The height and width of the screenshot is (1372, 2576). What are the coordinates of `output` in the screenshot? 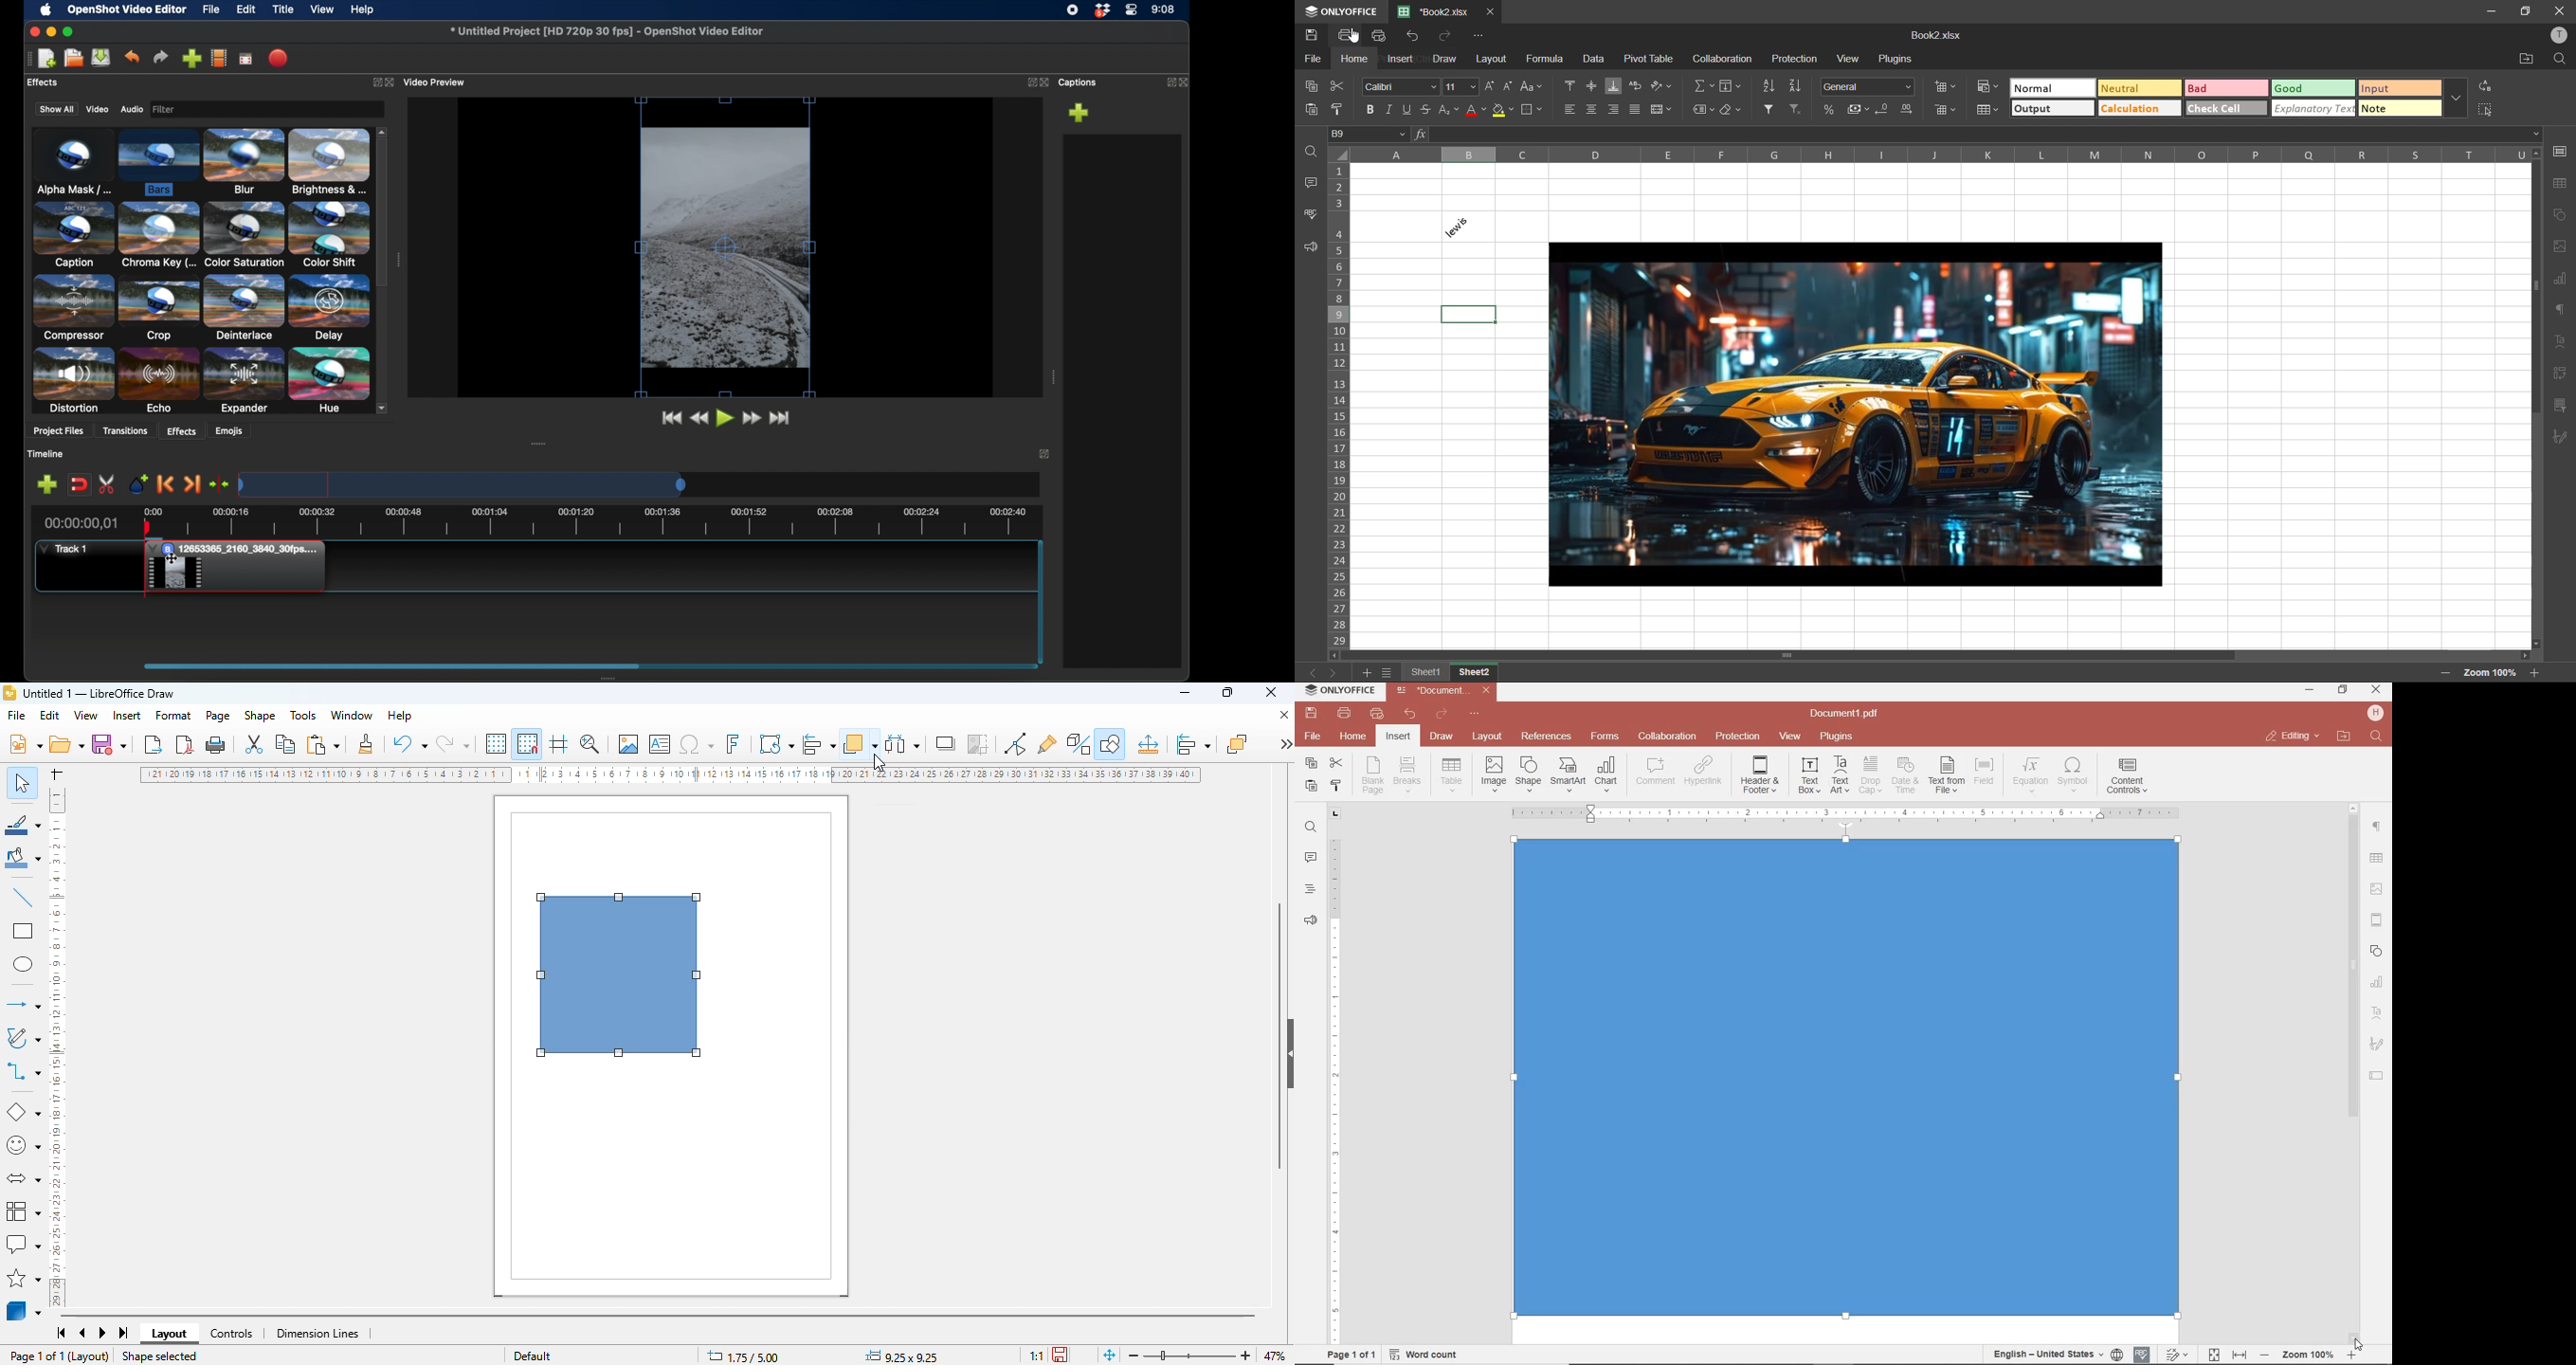 It's located at (2052, 109).